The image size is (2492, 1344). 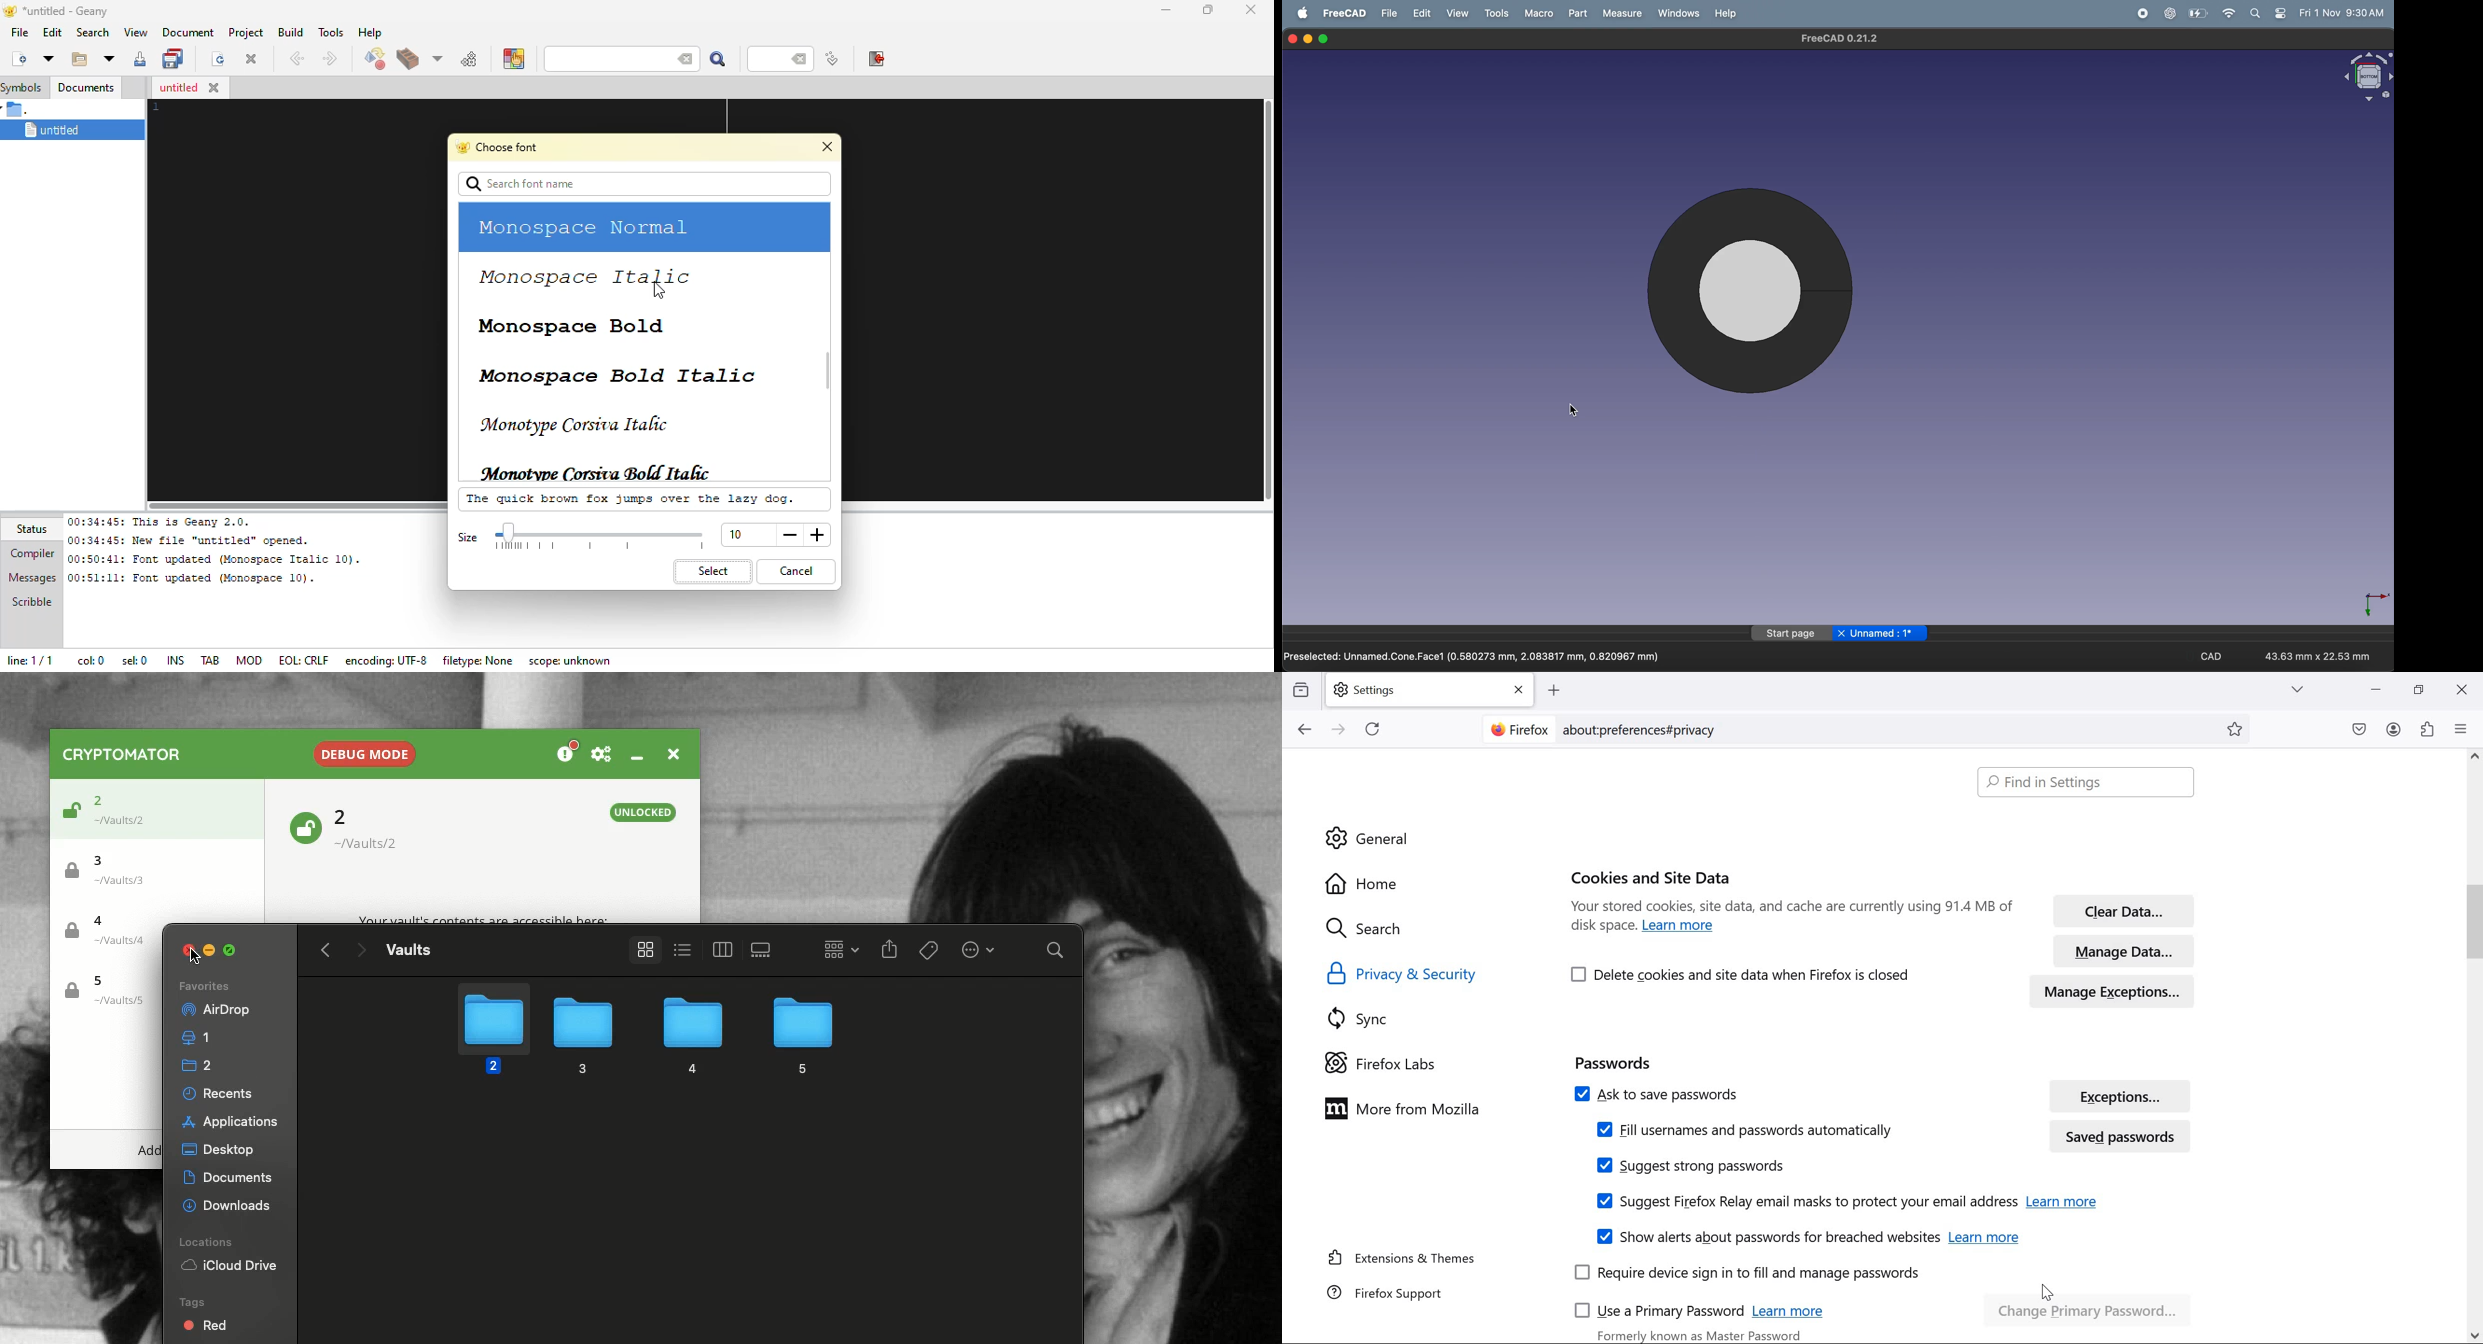 What do you see at coordinates (2318, 655) in the screenshot?
I see `43.63 mm x 22.53 mm` at bounding box center [2318, 655].